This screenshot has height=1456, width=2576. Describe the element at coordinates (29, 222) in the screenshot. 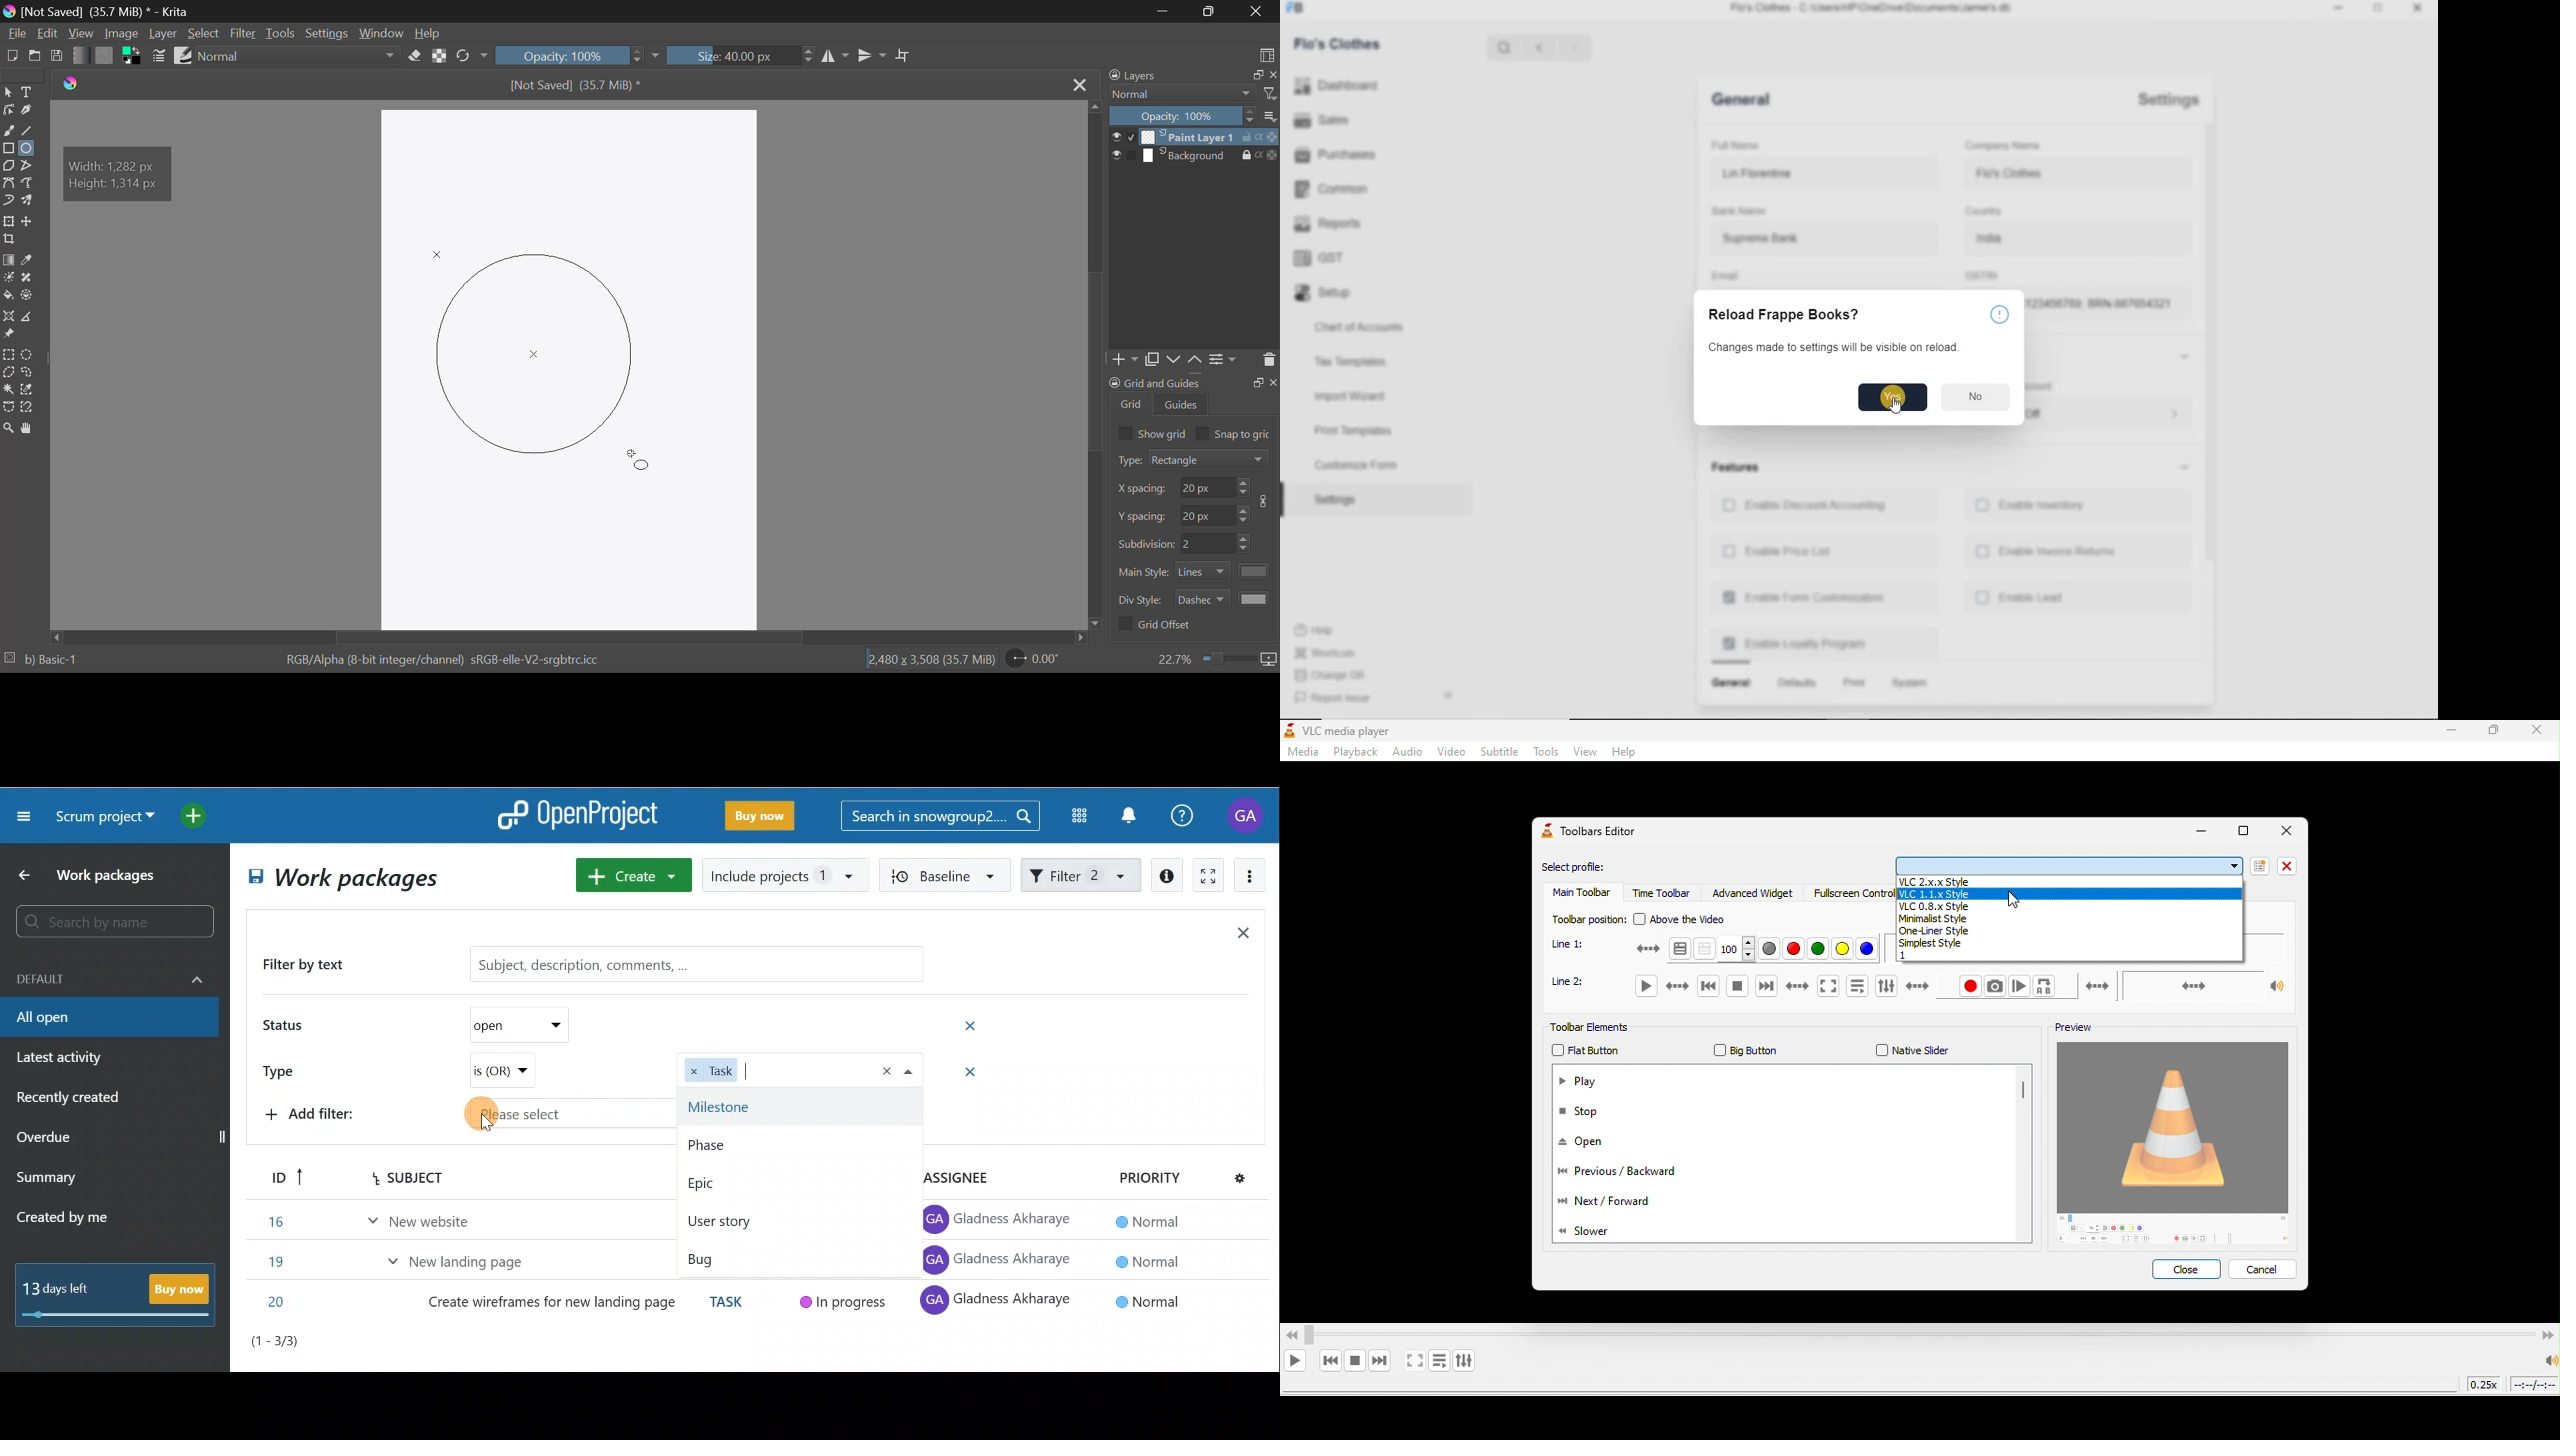

I see `Move Layer` at that location.